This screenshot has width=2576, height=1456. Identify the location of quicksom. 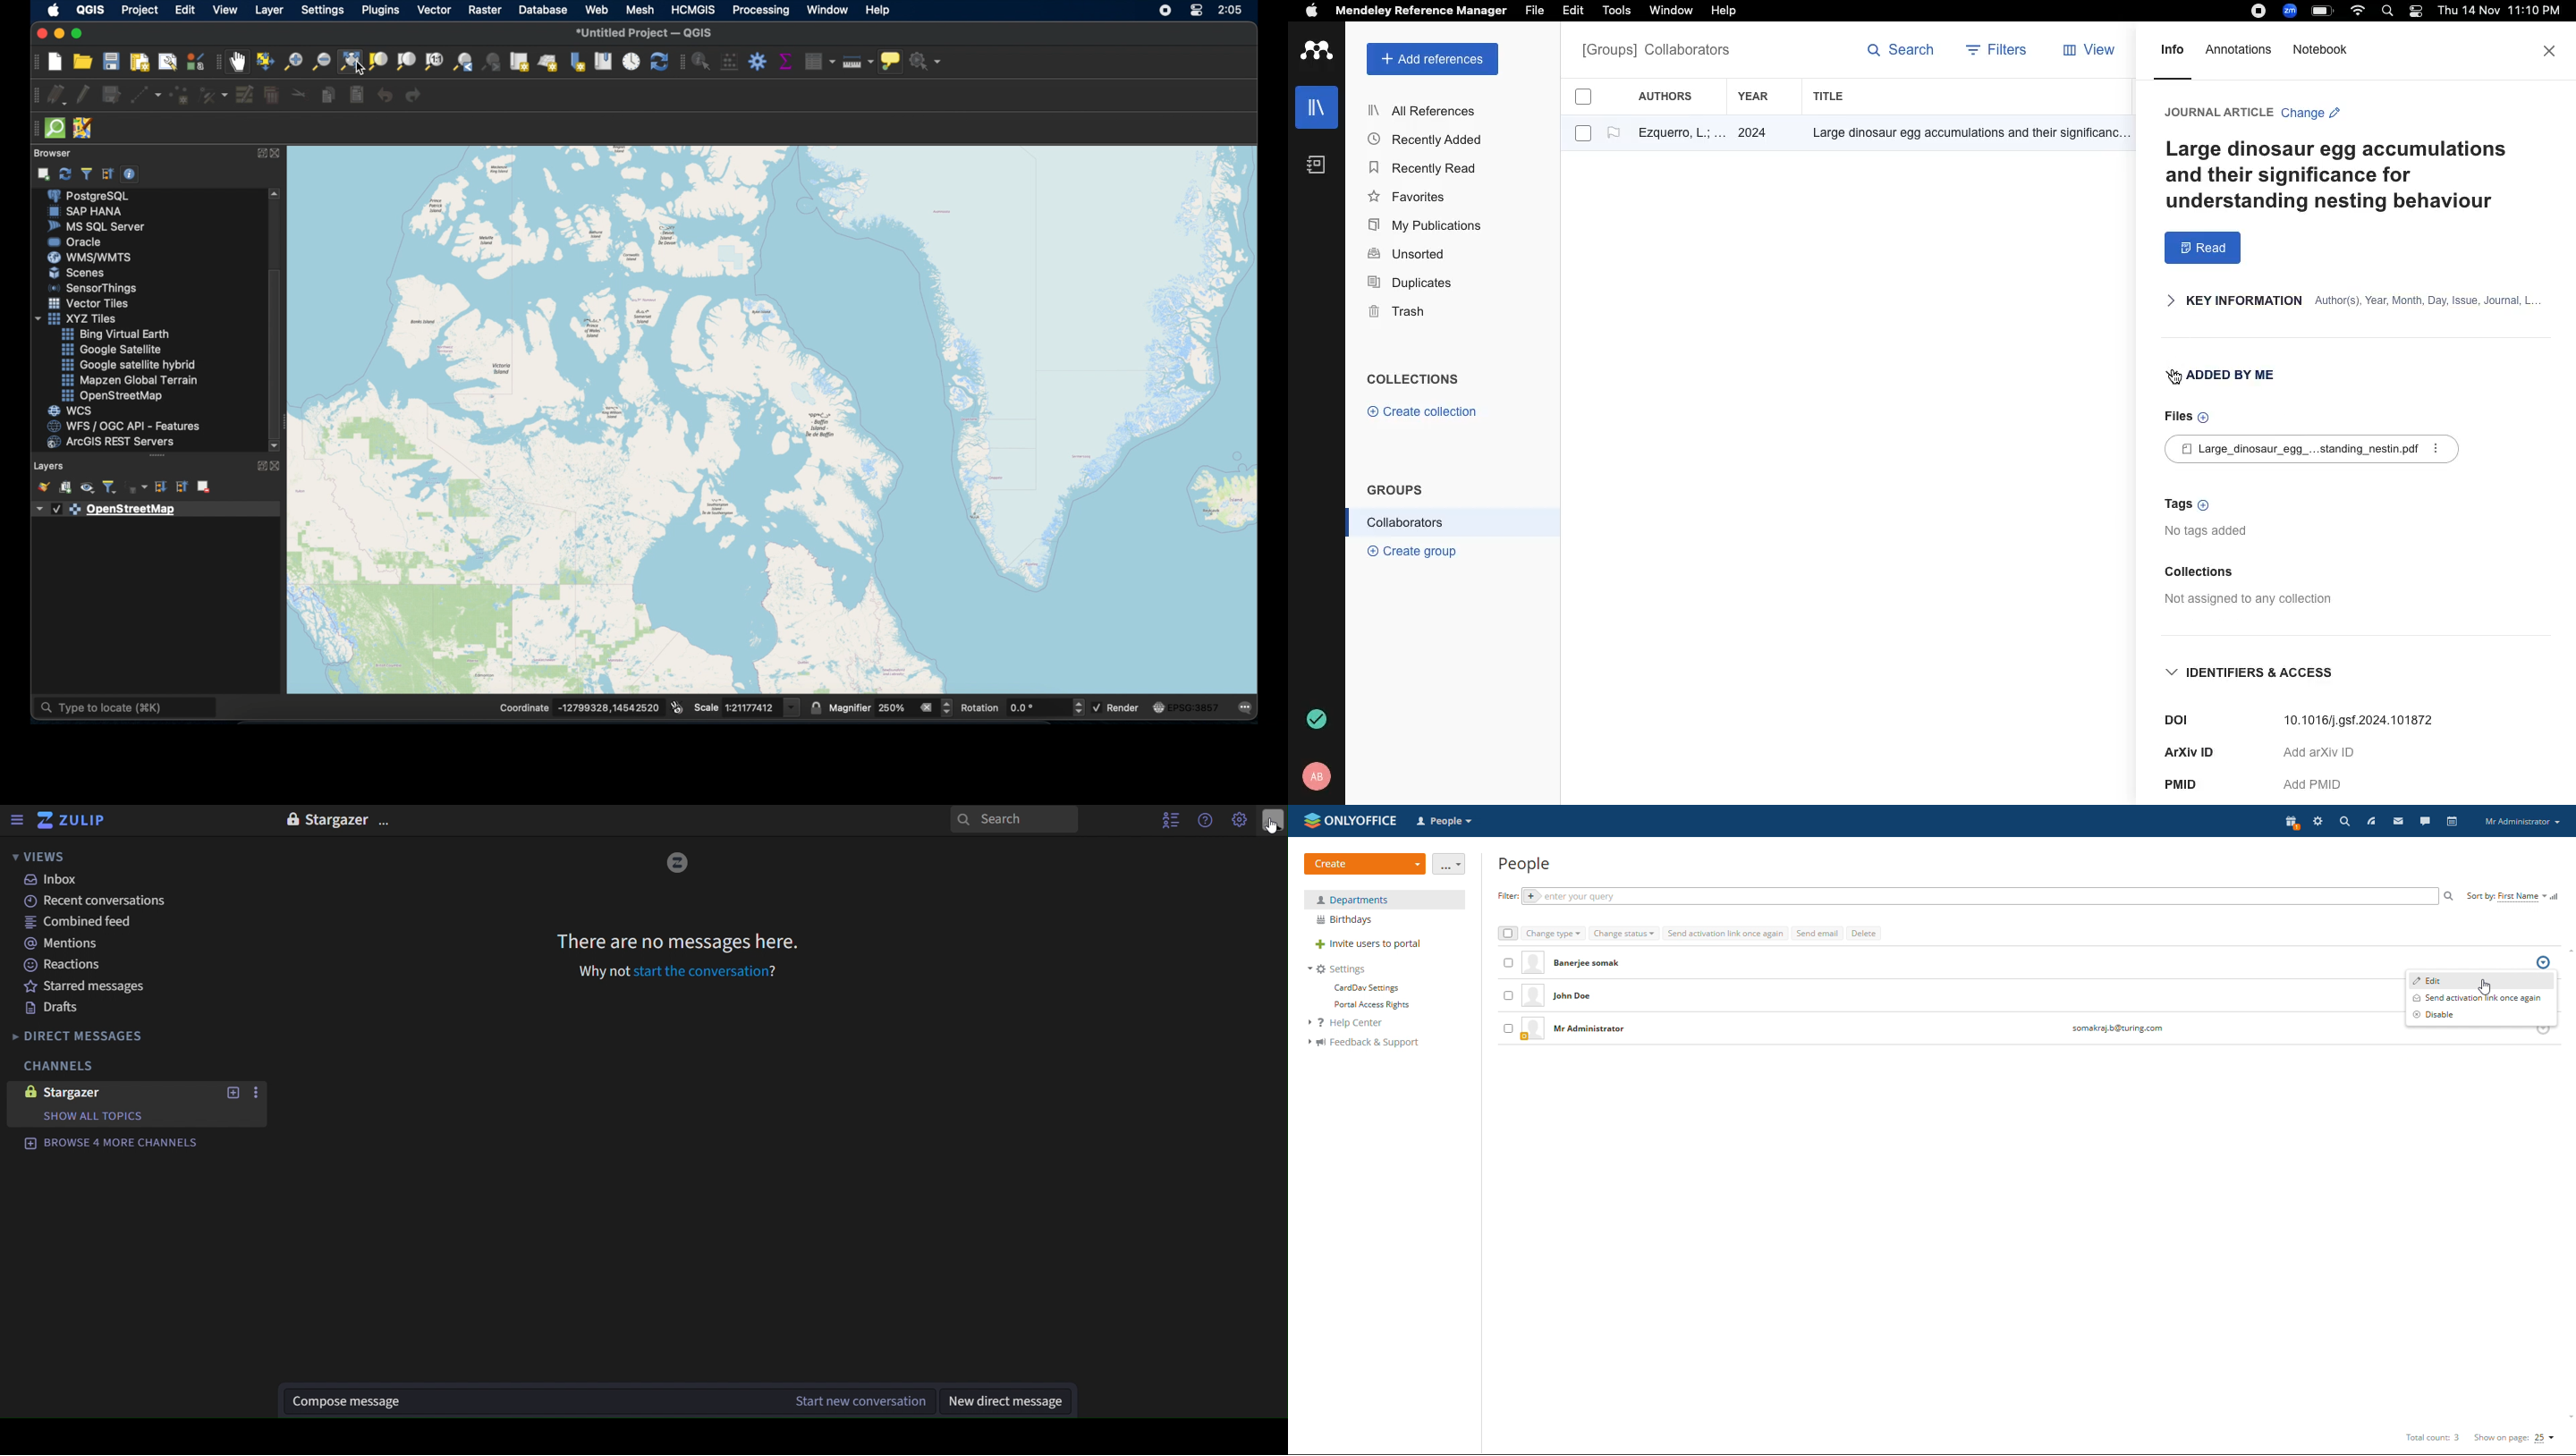
(55, 129).